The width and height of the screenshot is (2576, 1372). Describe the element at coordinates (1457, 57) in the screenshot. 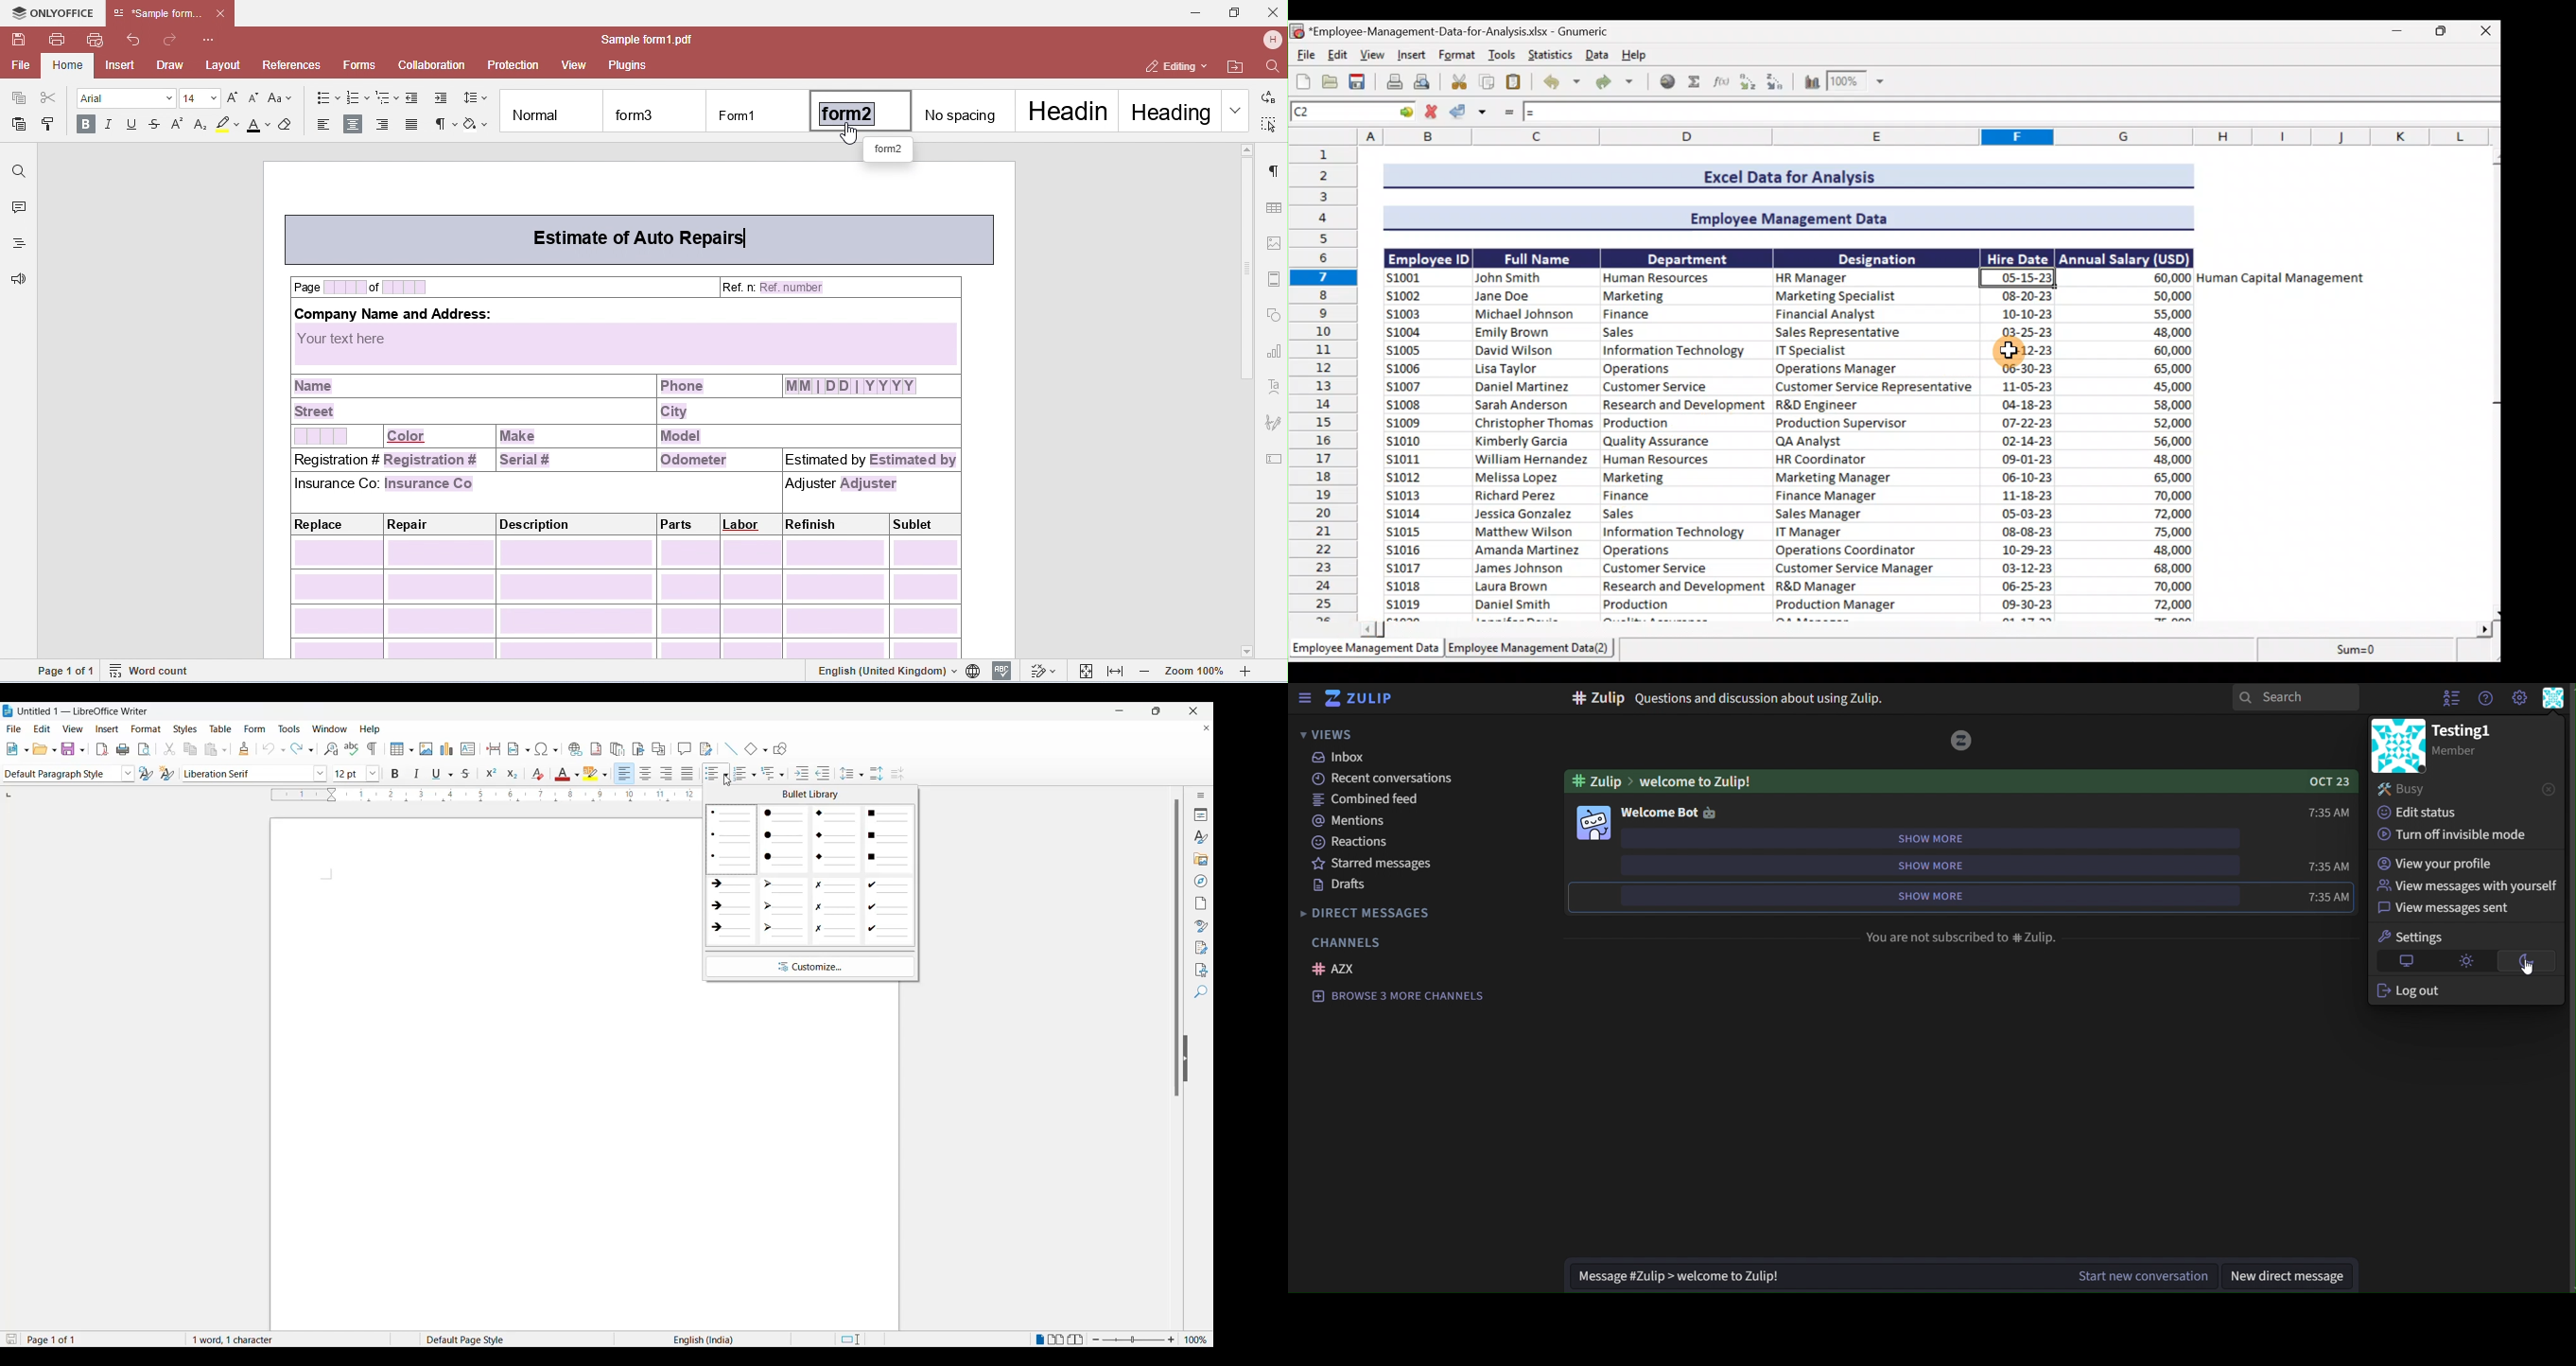

I see `Format` at that location.